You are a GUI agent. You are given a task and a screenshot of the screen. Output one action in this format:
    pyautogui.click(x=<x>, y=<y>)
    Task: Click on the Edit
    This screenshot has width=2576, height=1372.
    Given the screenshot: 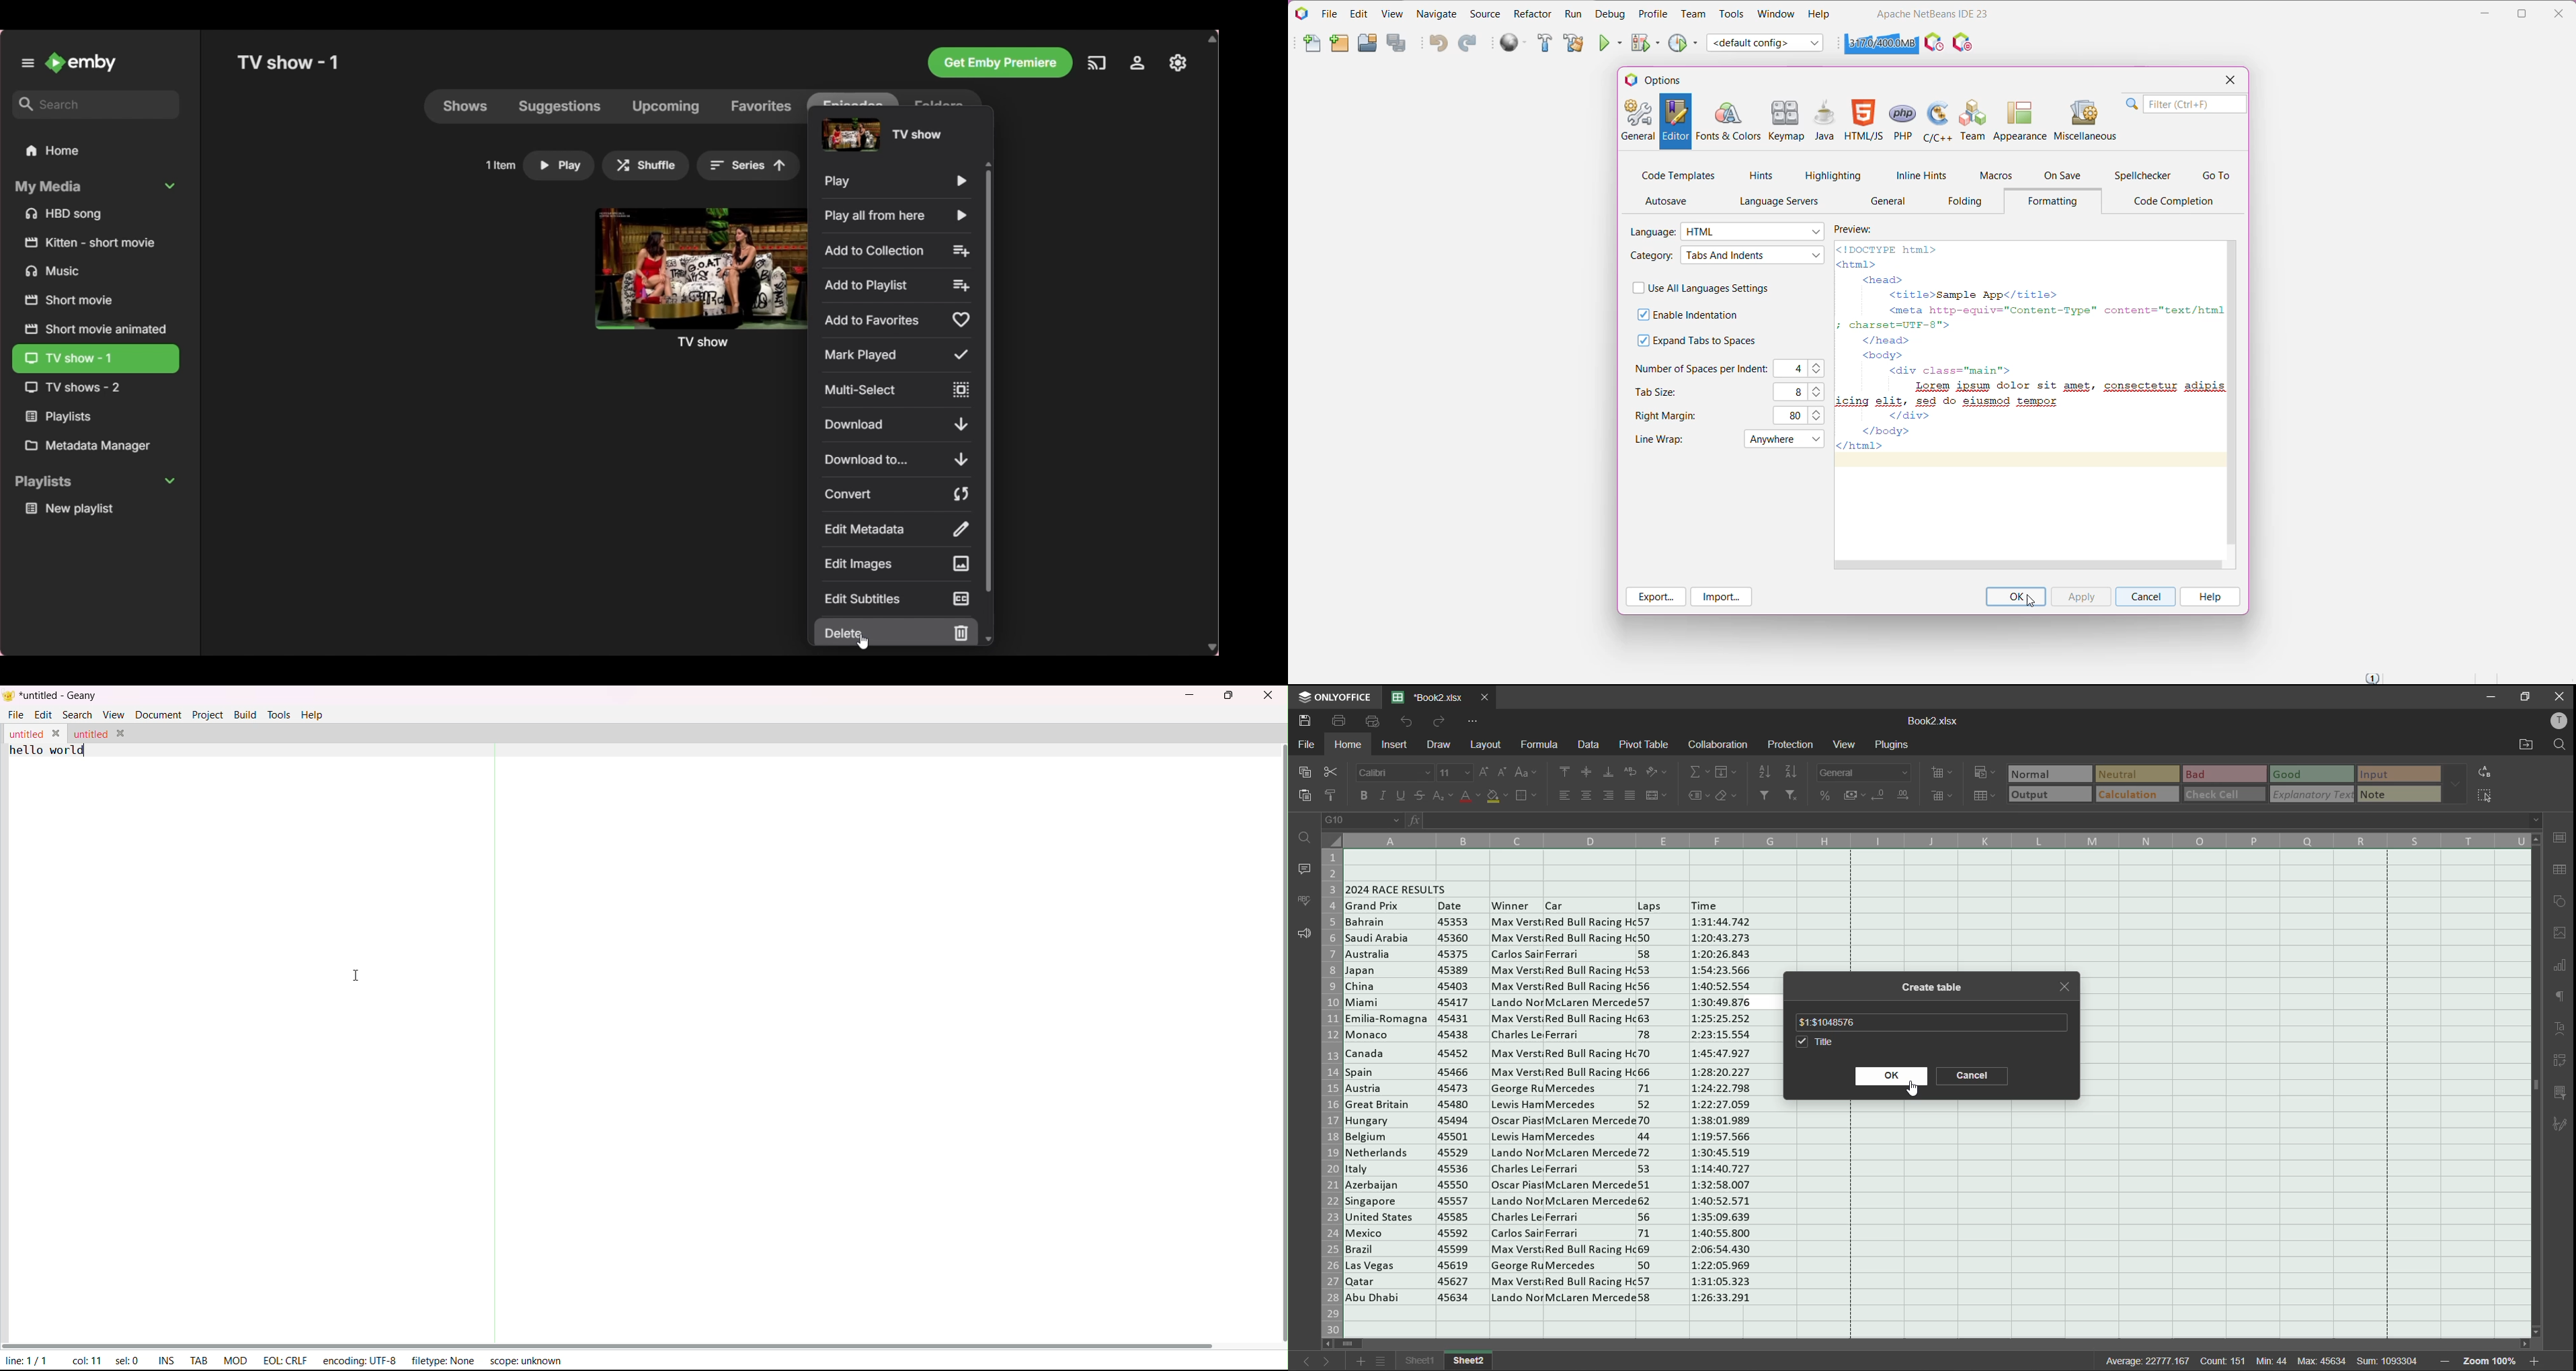 What is the action you would take?
    pyautogui.click(x=1357, y=13)
    